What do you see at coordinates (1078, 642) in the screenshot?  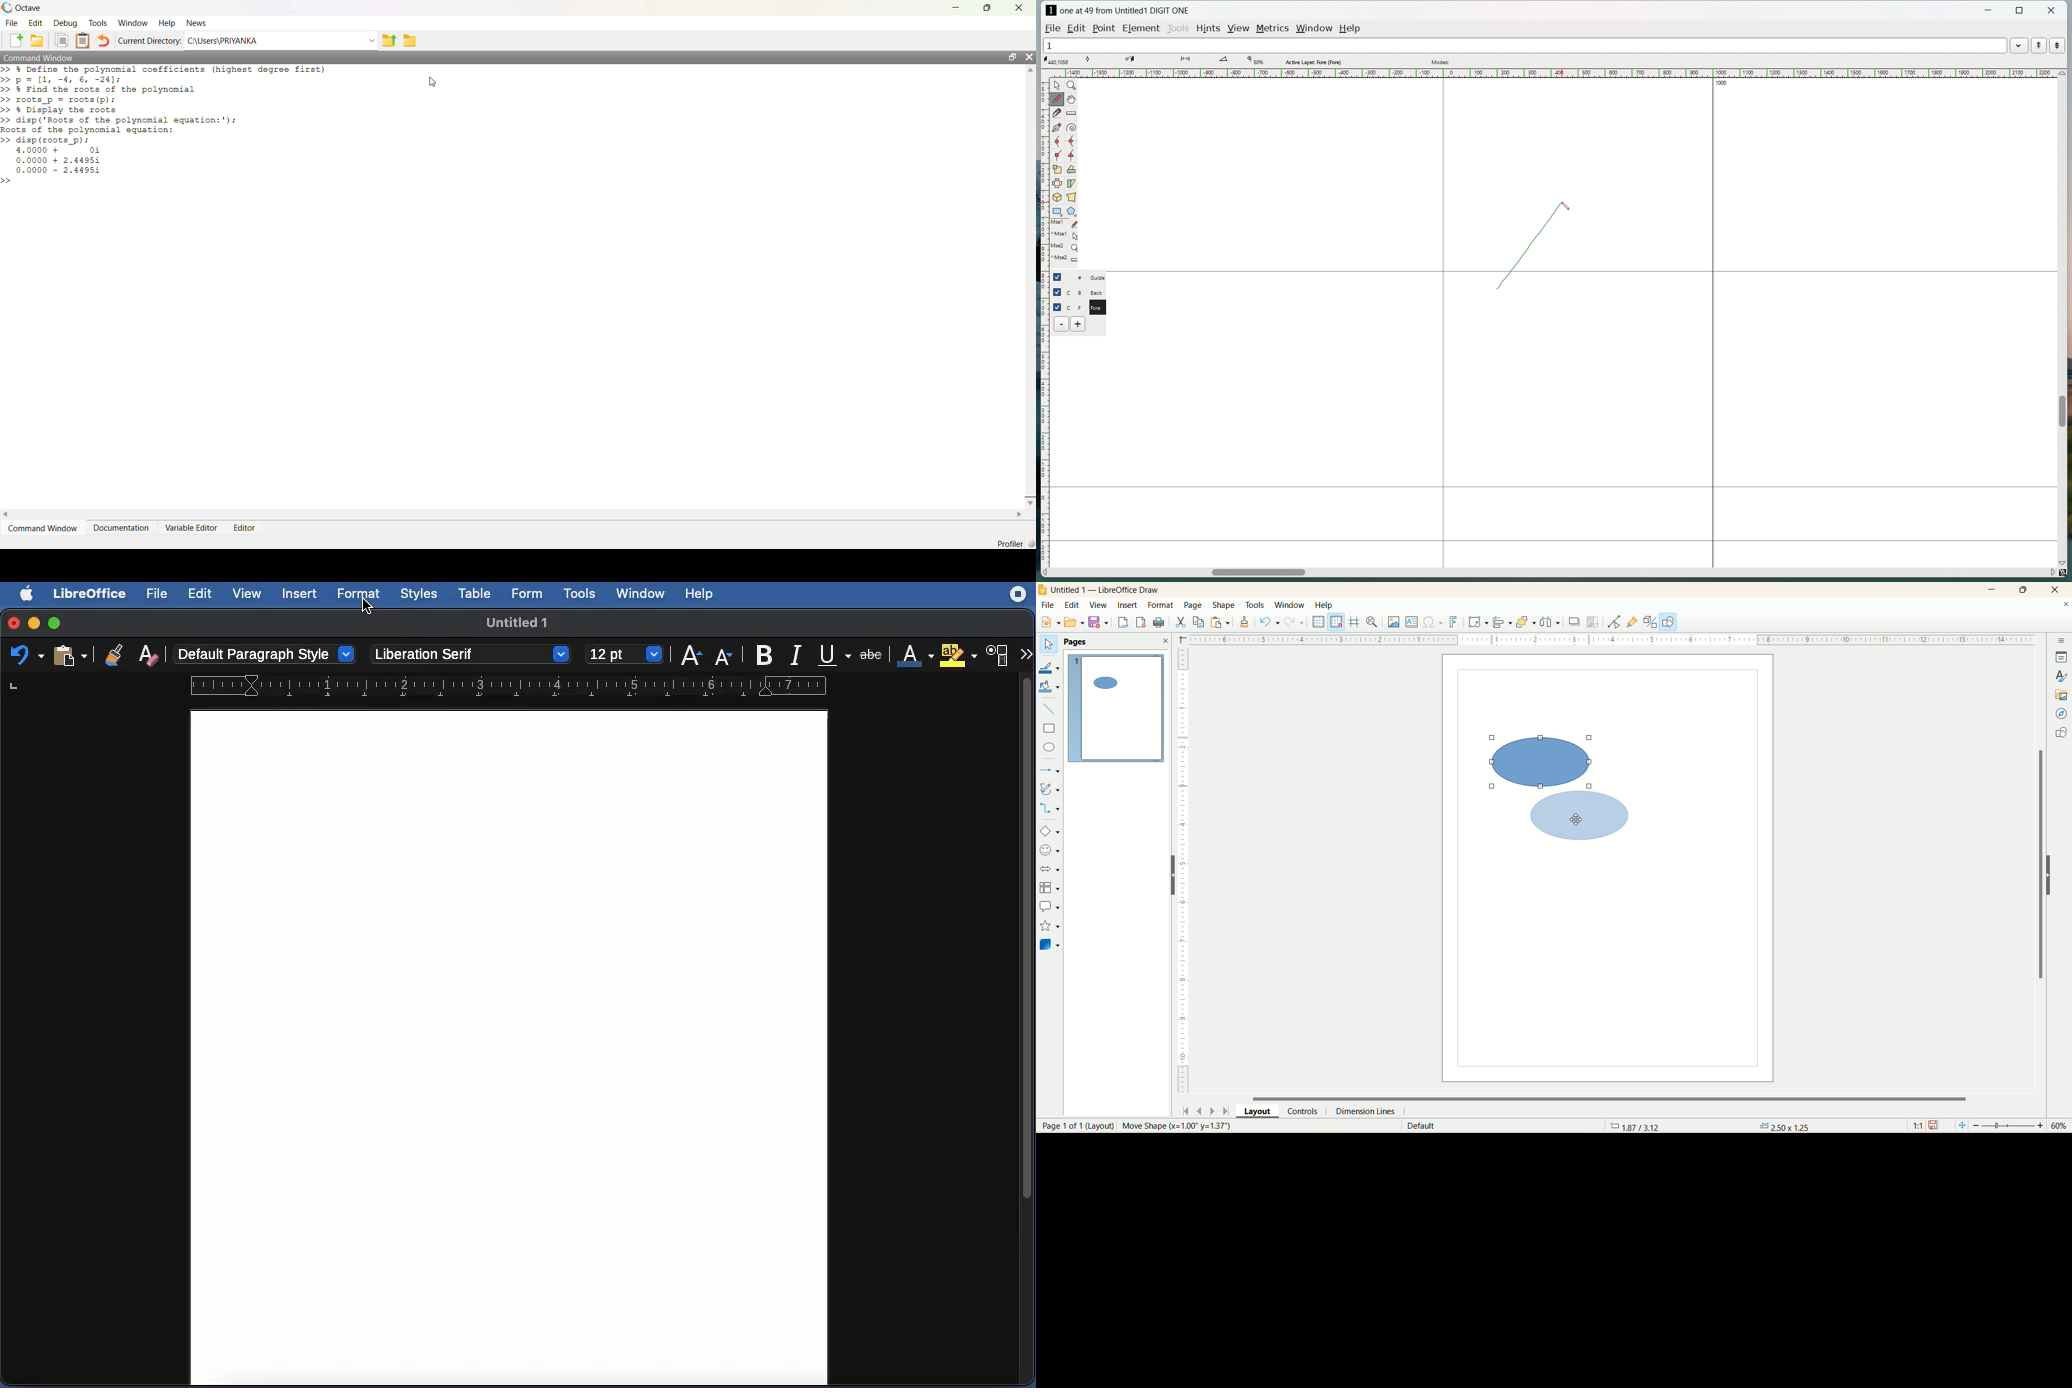 I see `pages` at bounding box center [1078, 642].